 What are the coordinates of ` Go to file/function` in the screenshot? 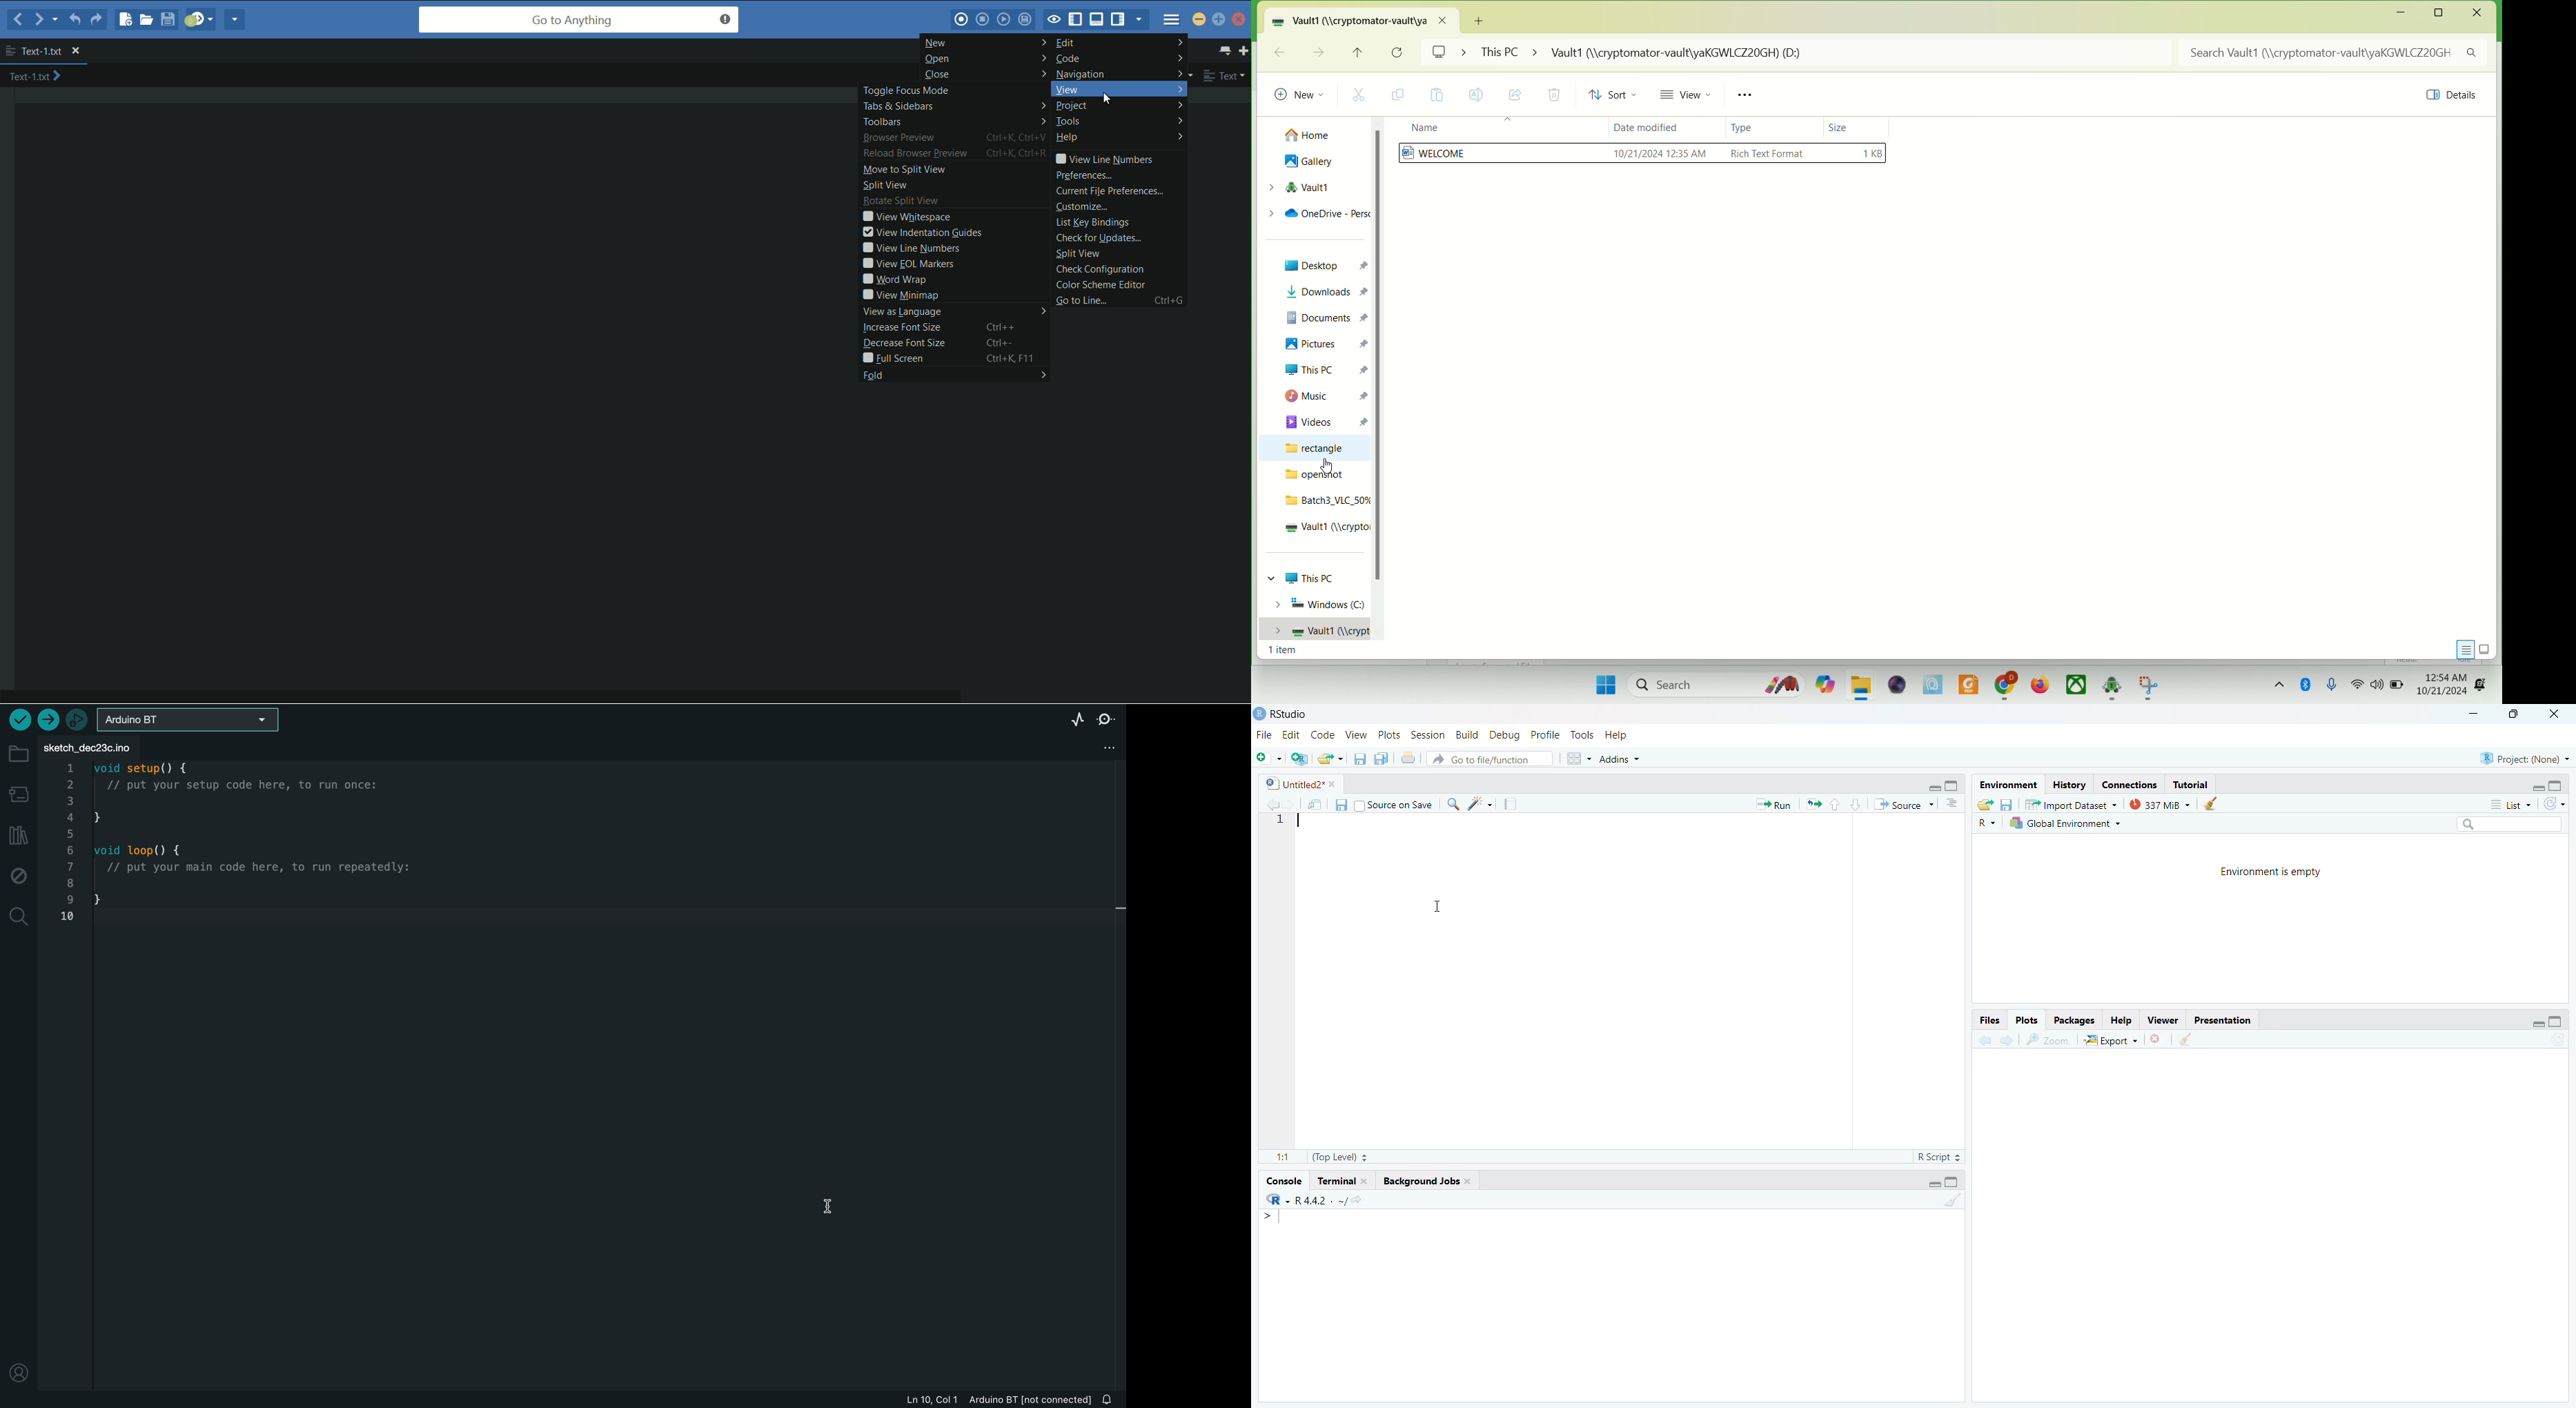 It's located at (1488, 759).